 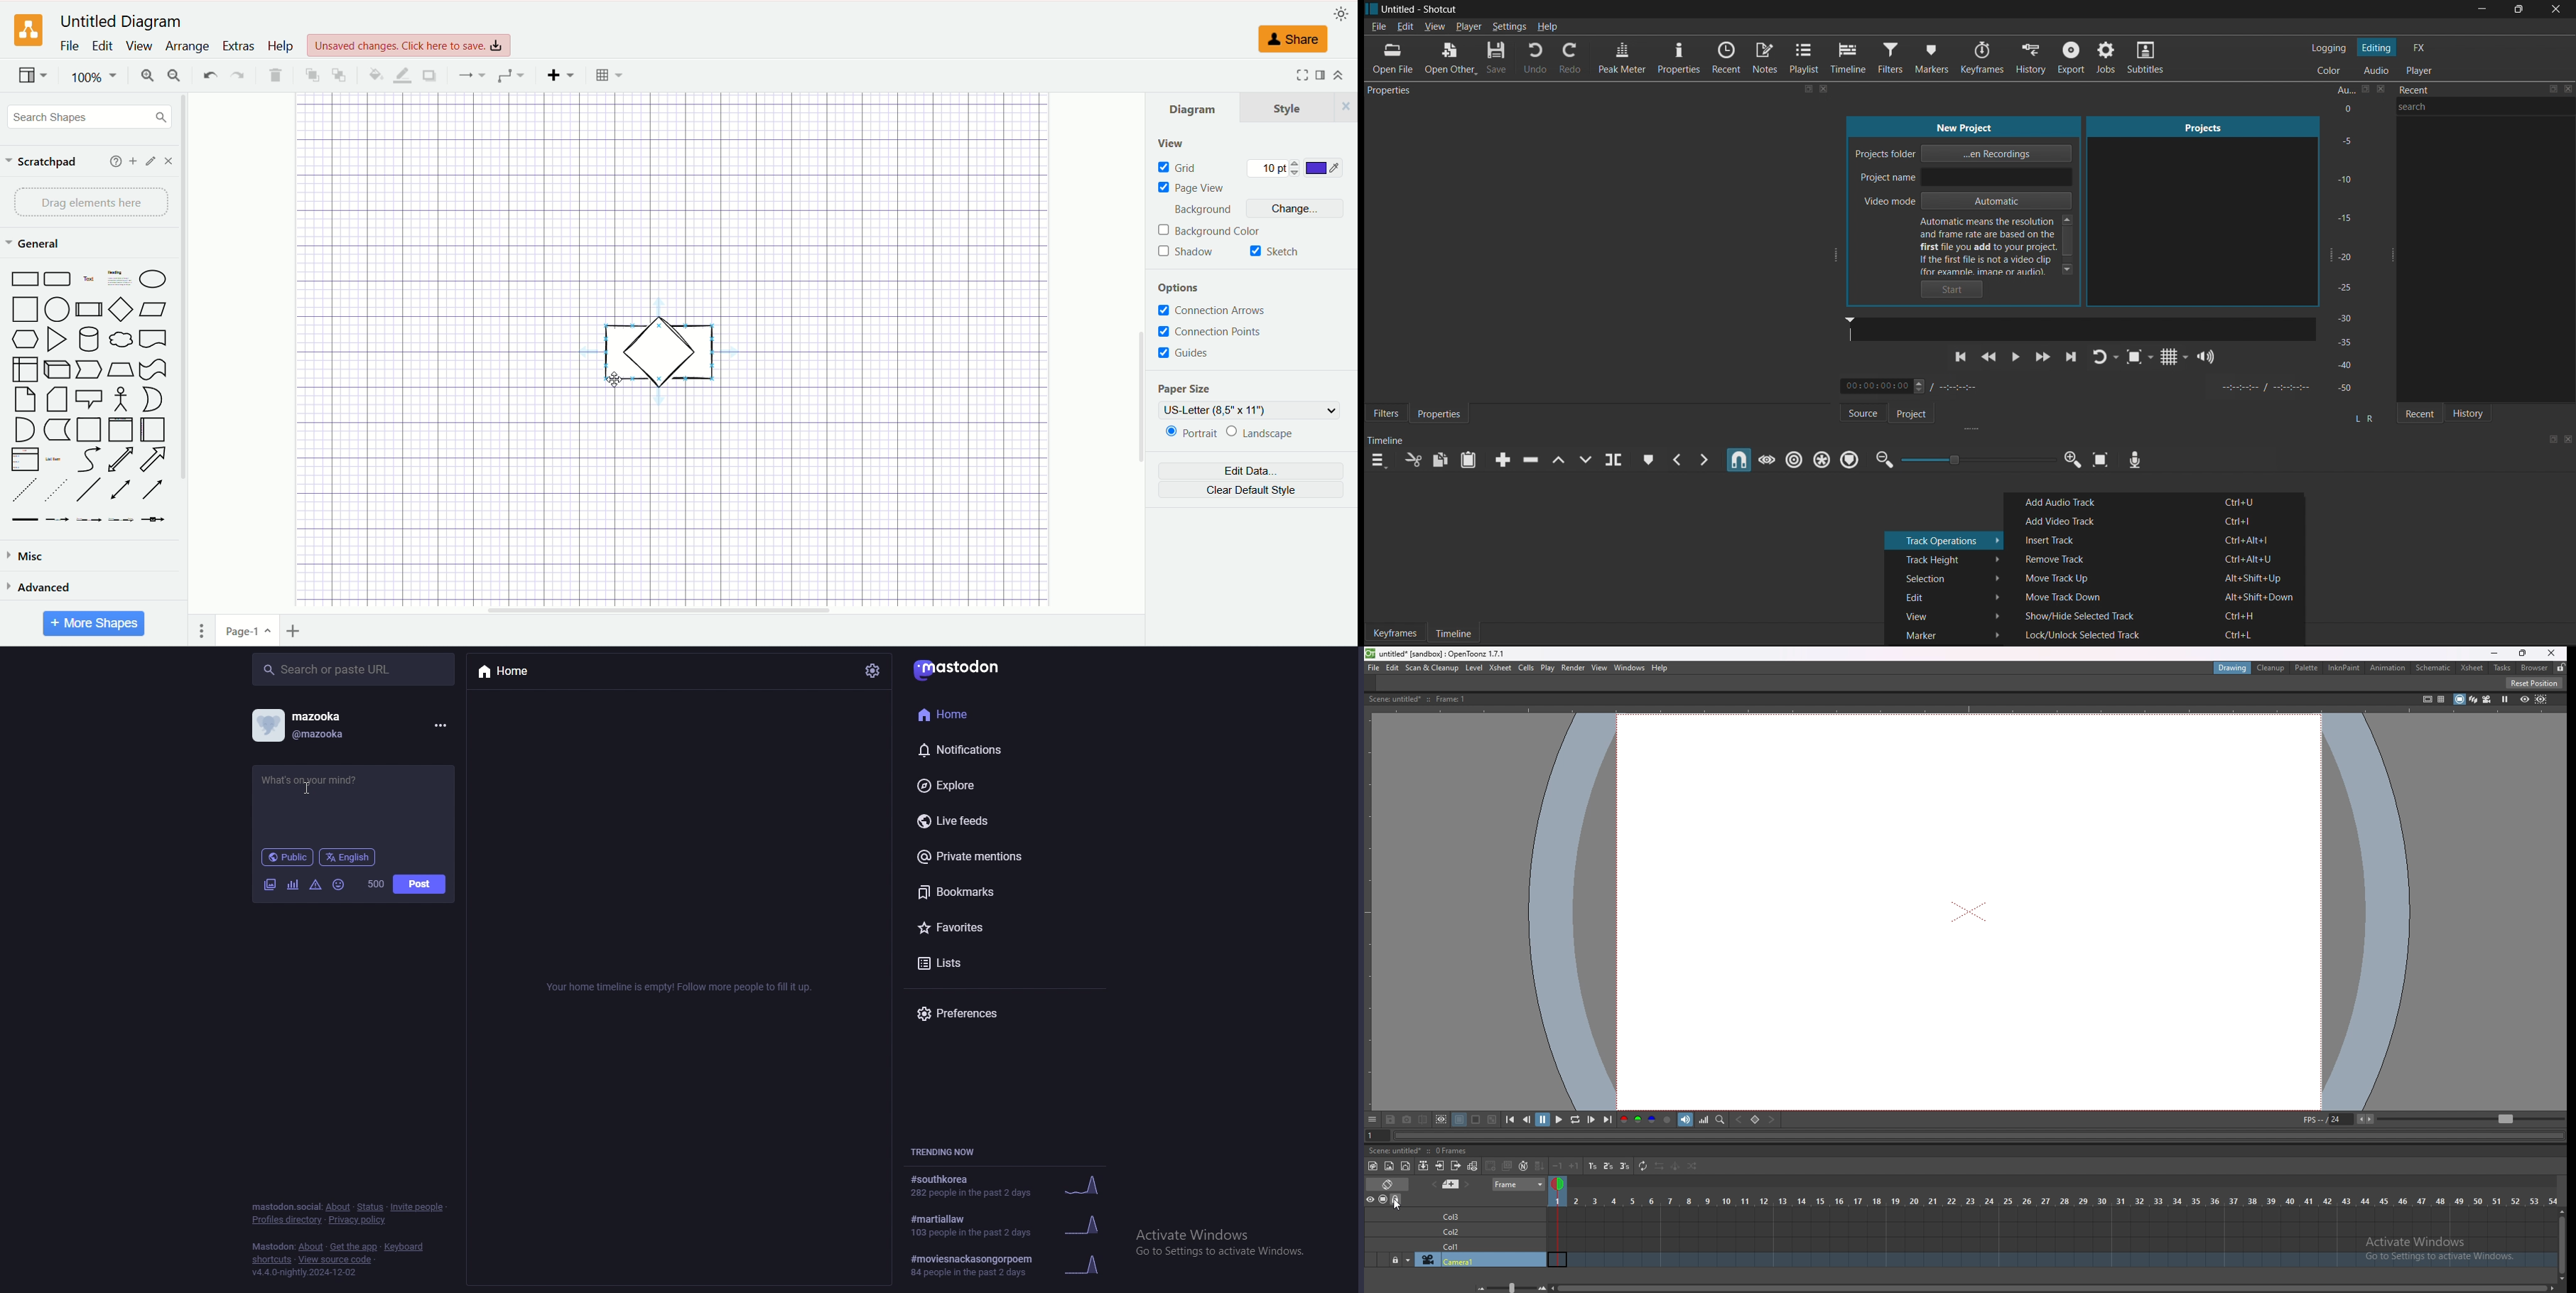 I want to click on cells, so click(x=1527, y=668).